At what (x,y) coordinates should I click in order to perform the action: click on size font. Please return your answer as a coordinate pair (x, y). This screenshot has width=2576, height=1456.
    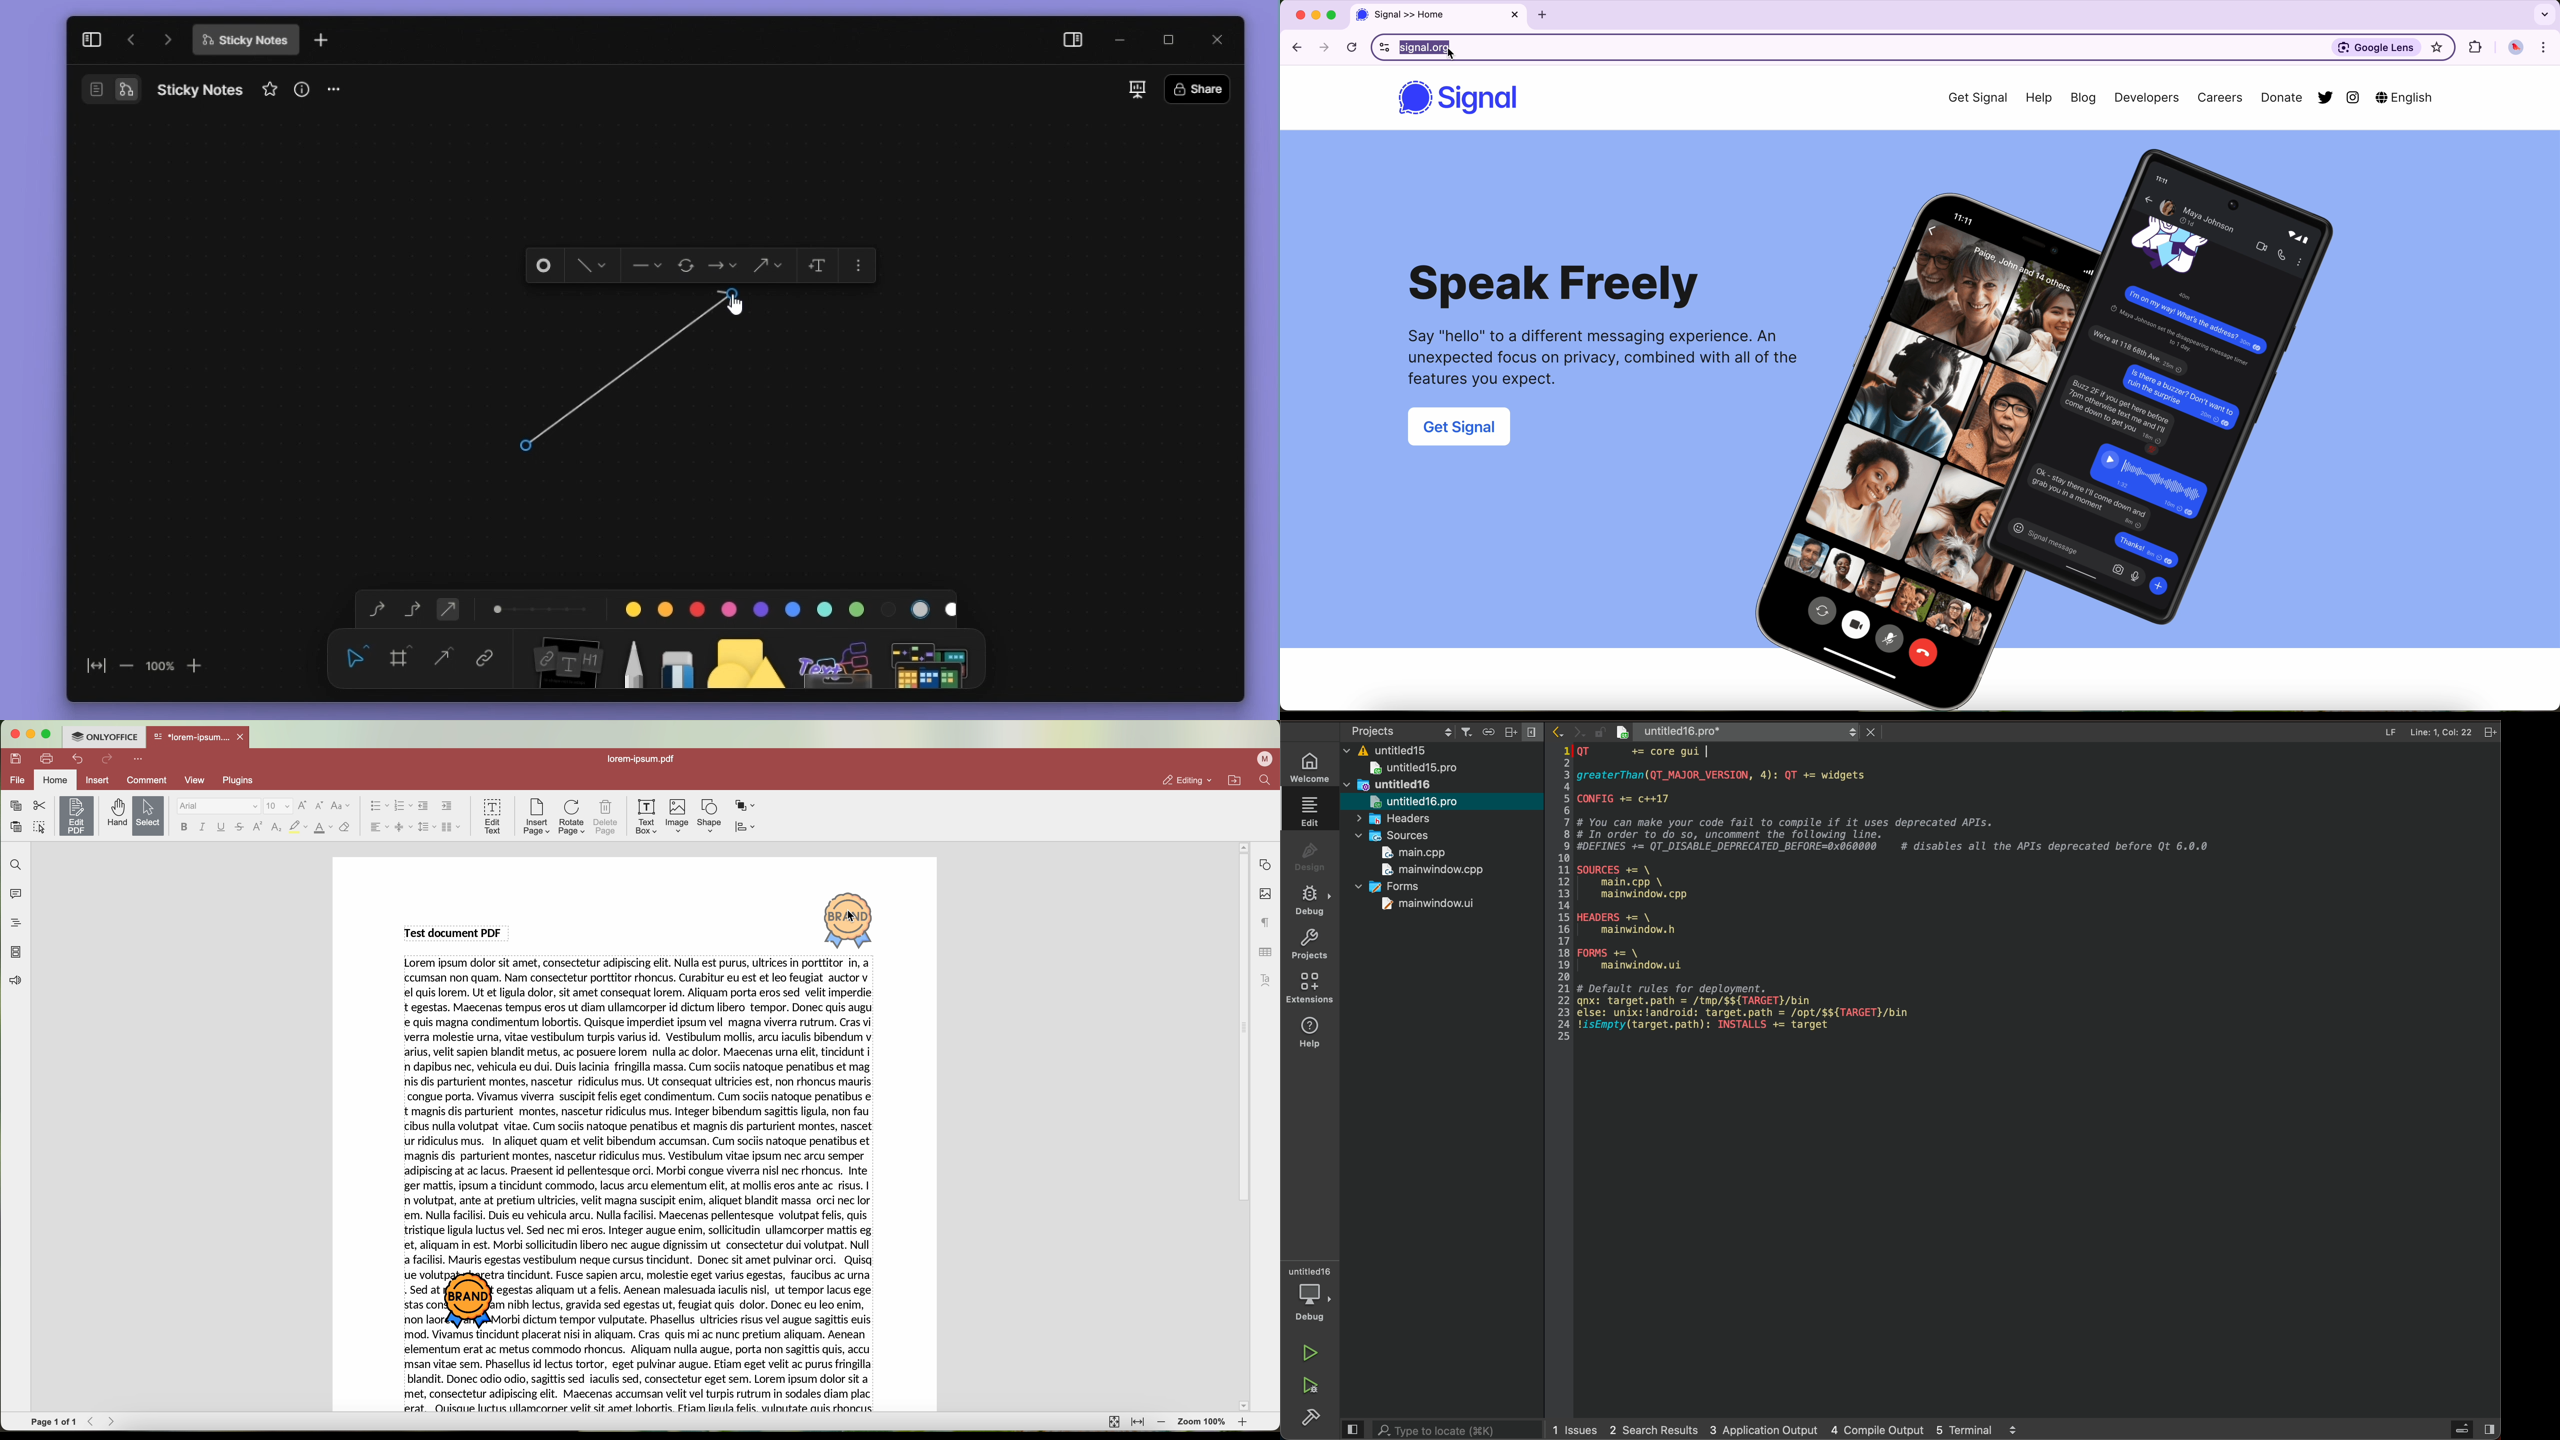
    Looking at the image, I should click on (278, 806).